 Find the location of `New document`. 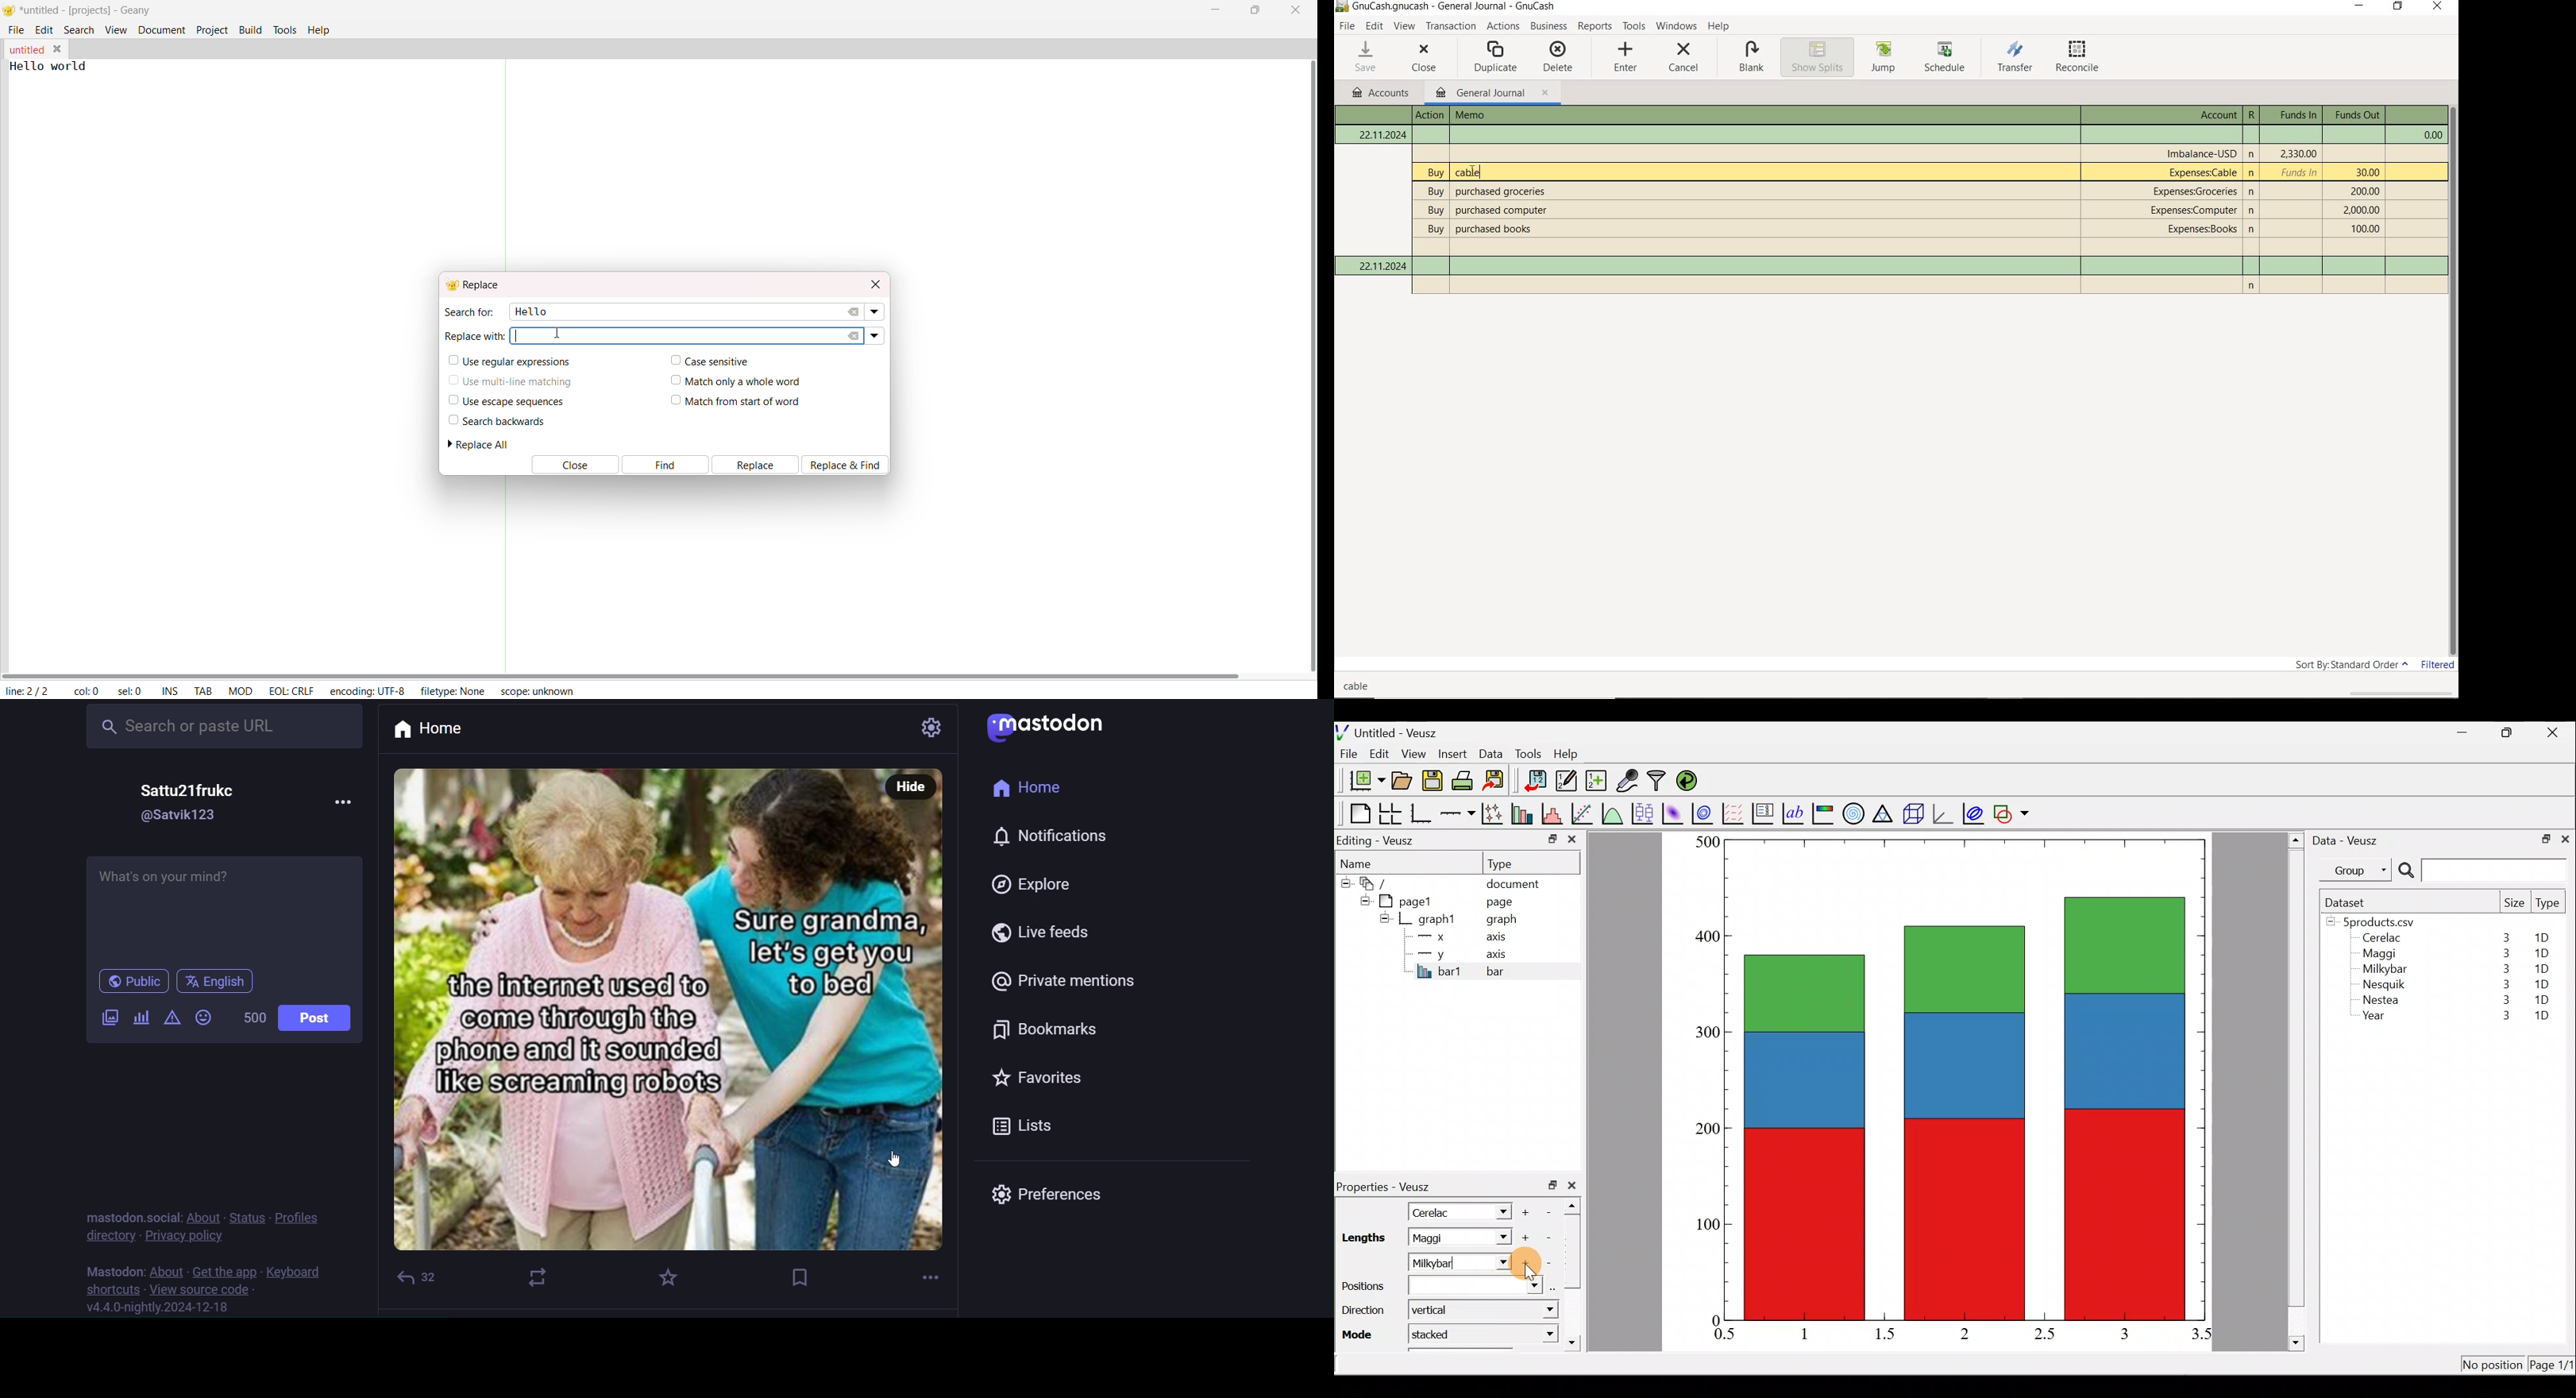

New document is located at coordinates (1362, 781).